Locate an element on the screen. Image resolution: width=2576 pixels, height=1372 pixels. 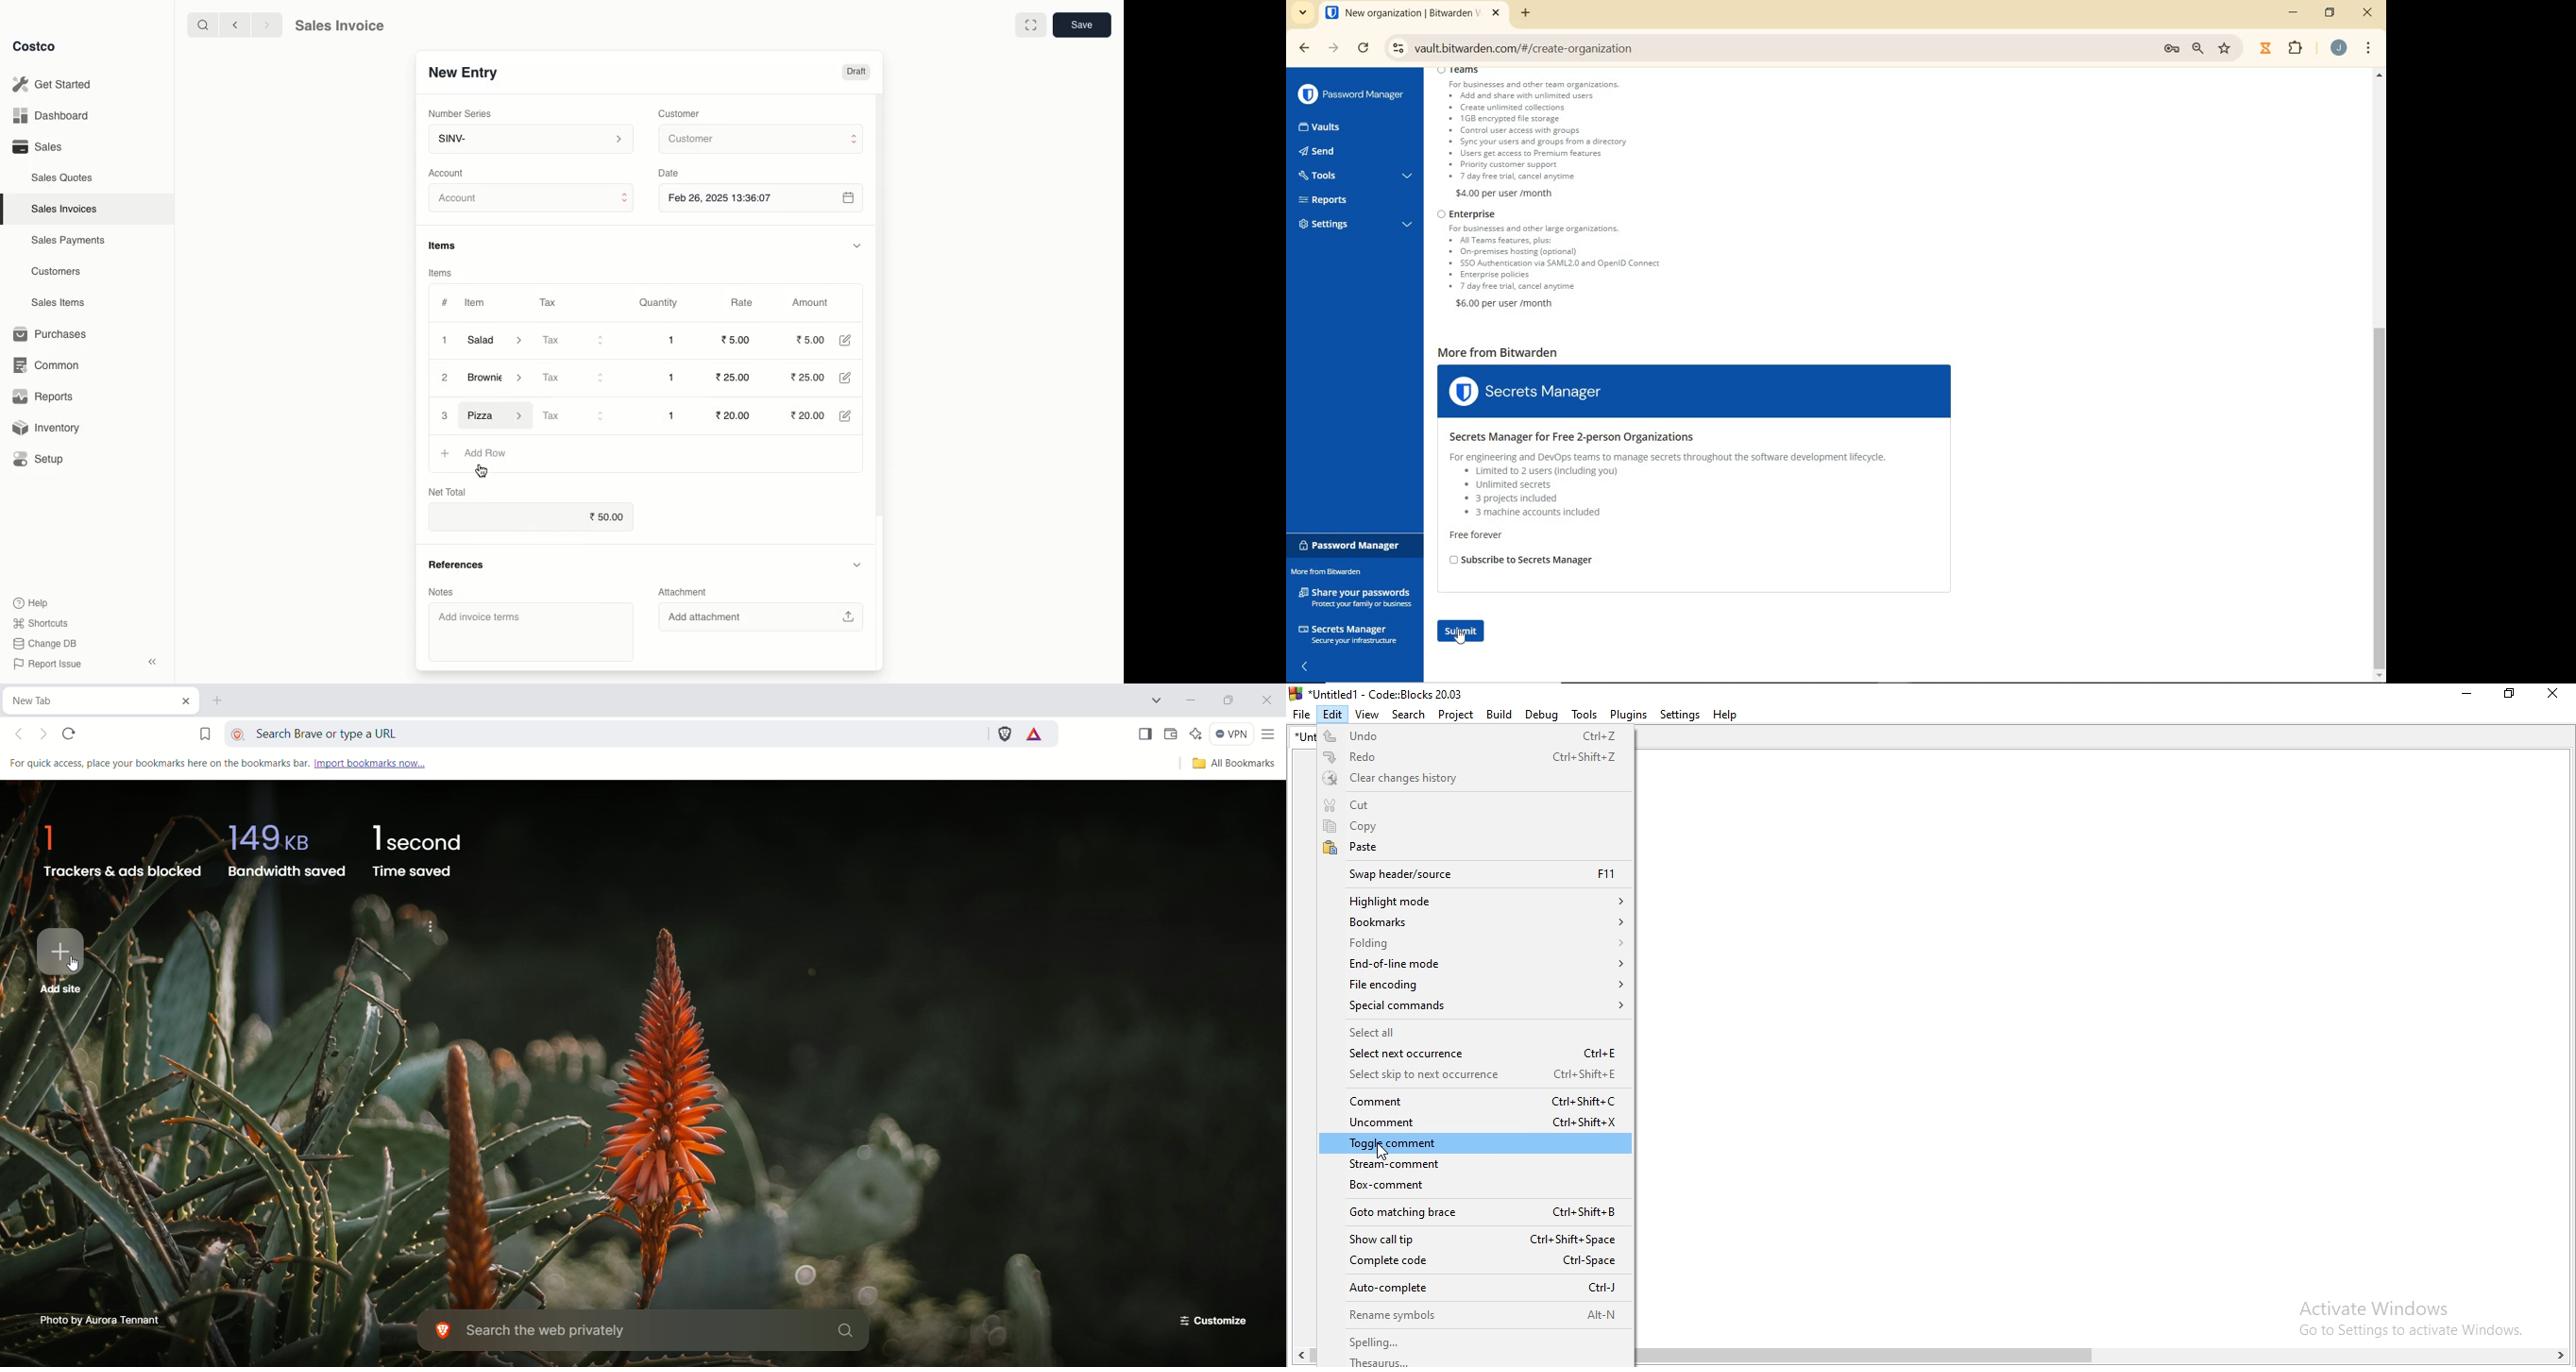
Shortcuts is located at coordinates (40, 623).